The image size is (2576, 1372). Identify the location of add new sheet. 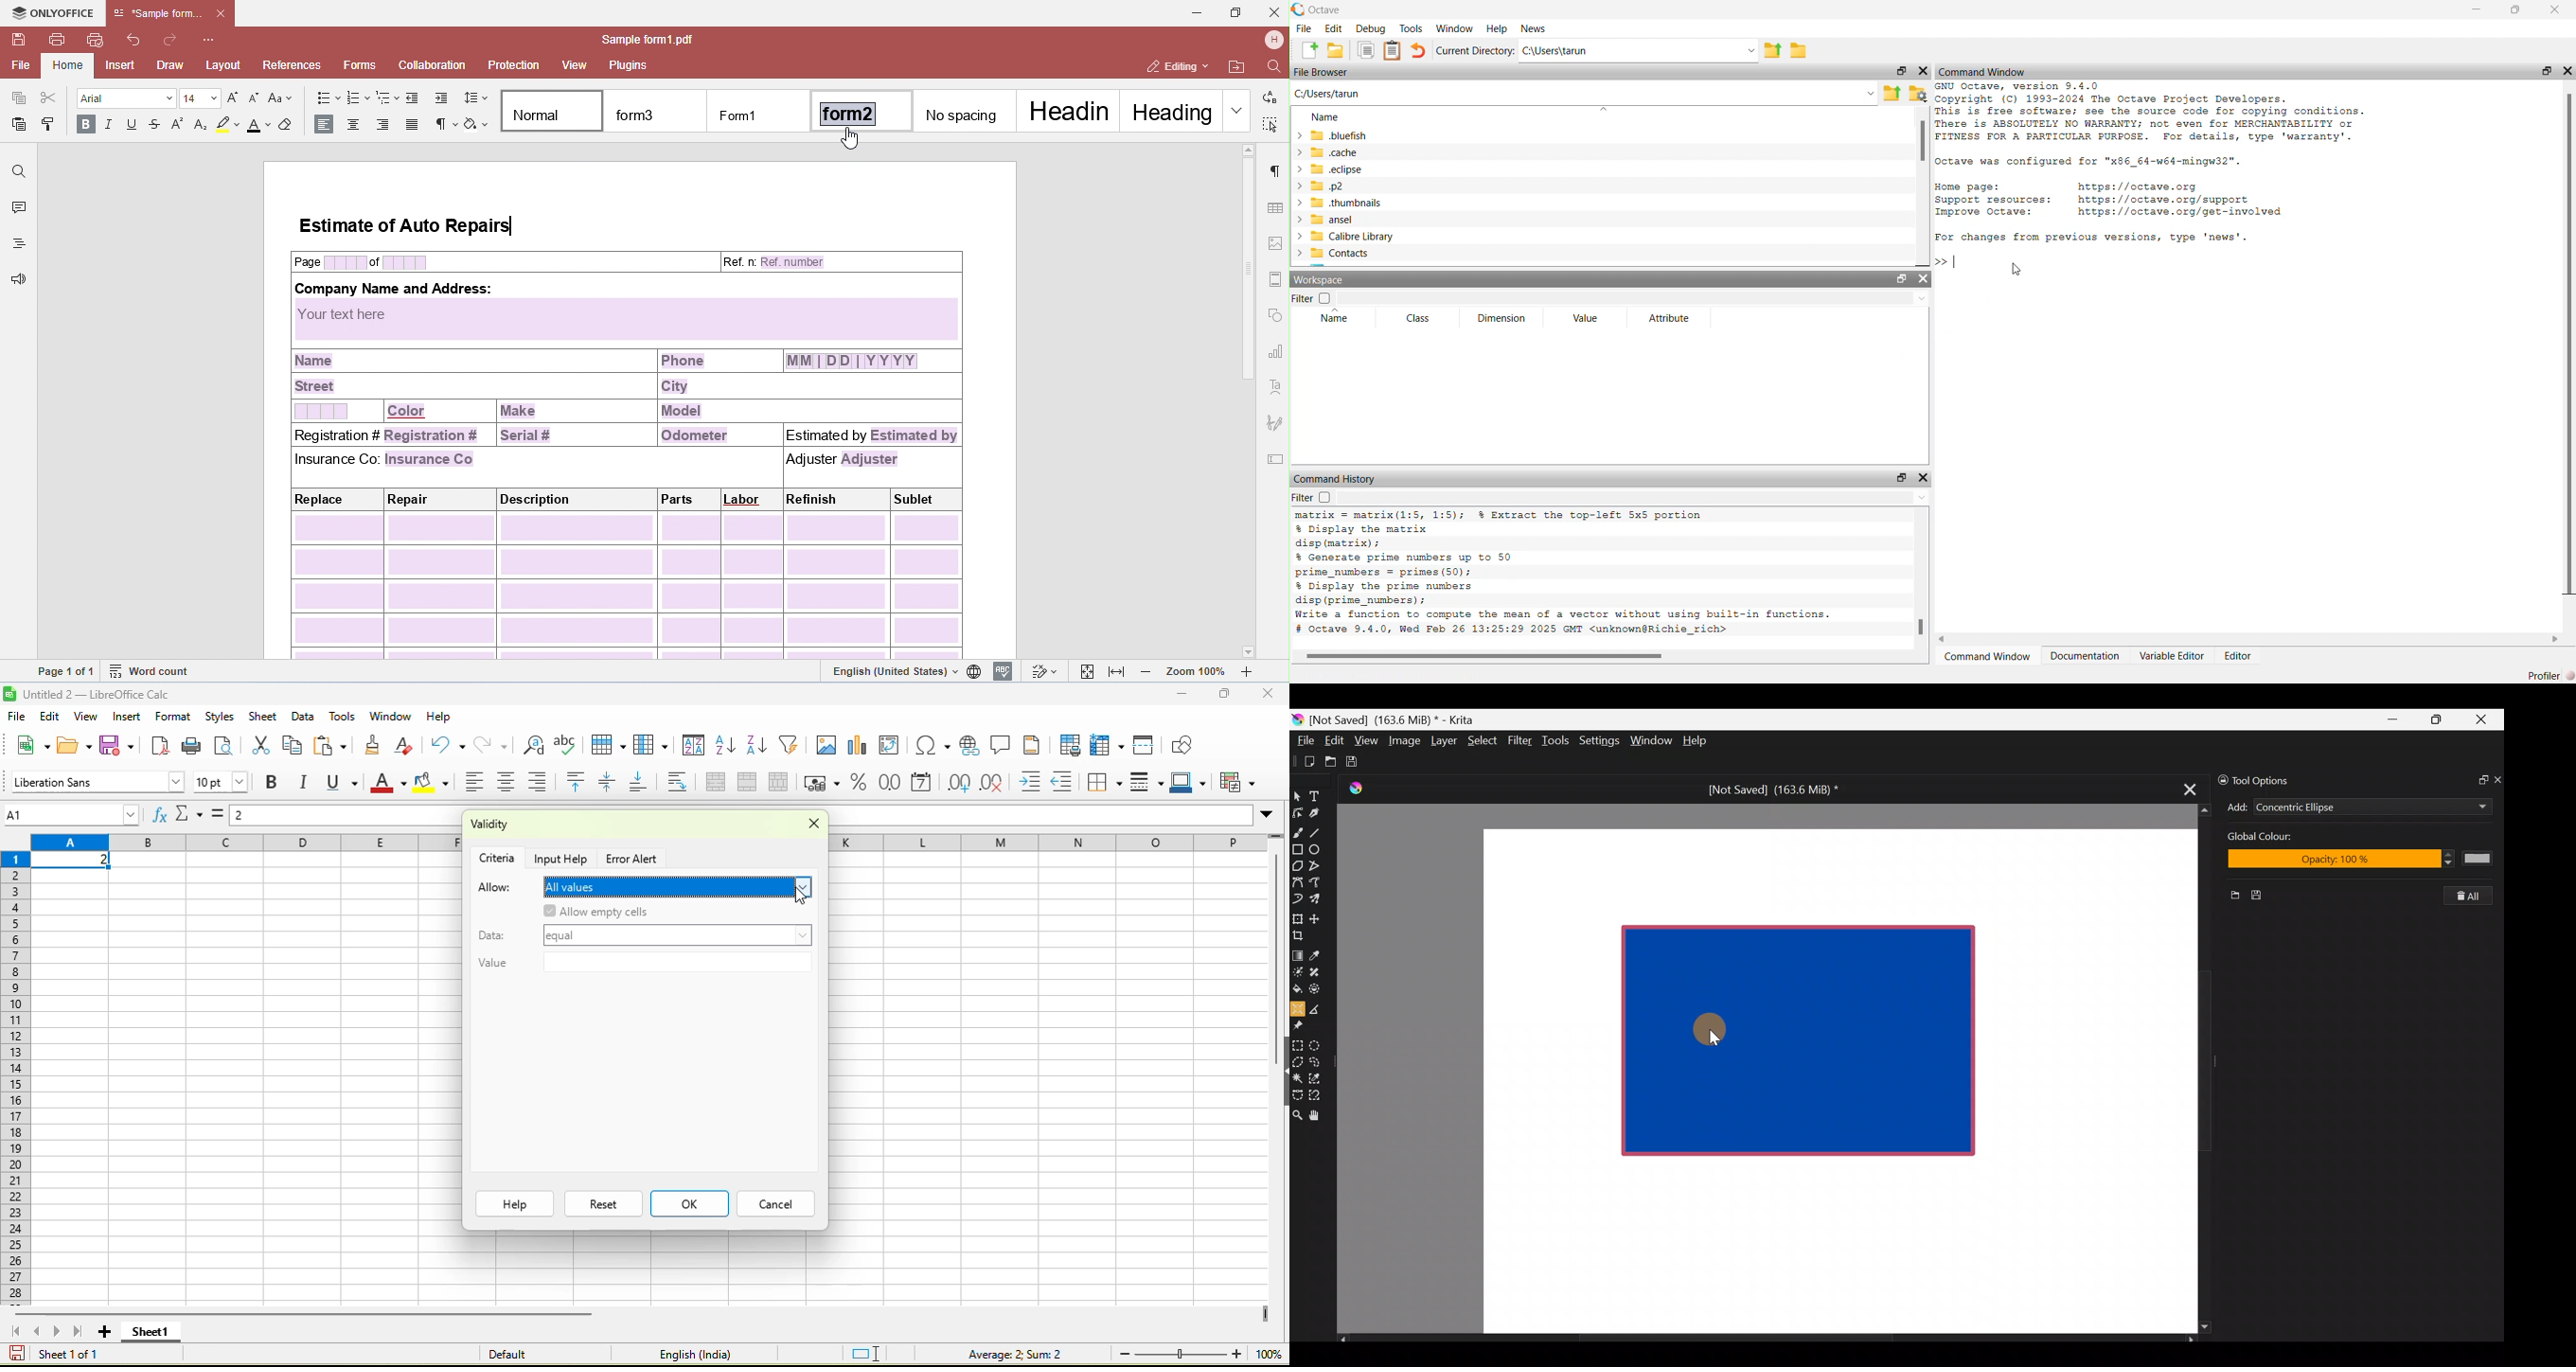
(104, 1333).